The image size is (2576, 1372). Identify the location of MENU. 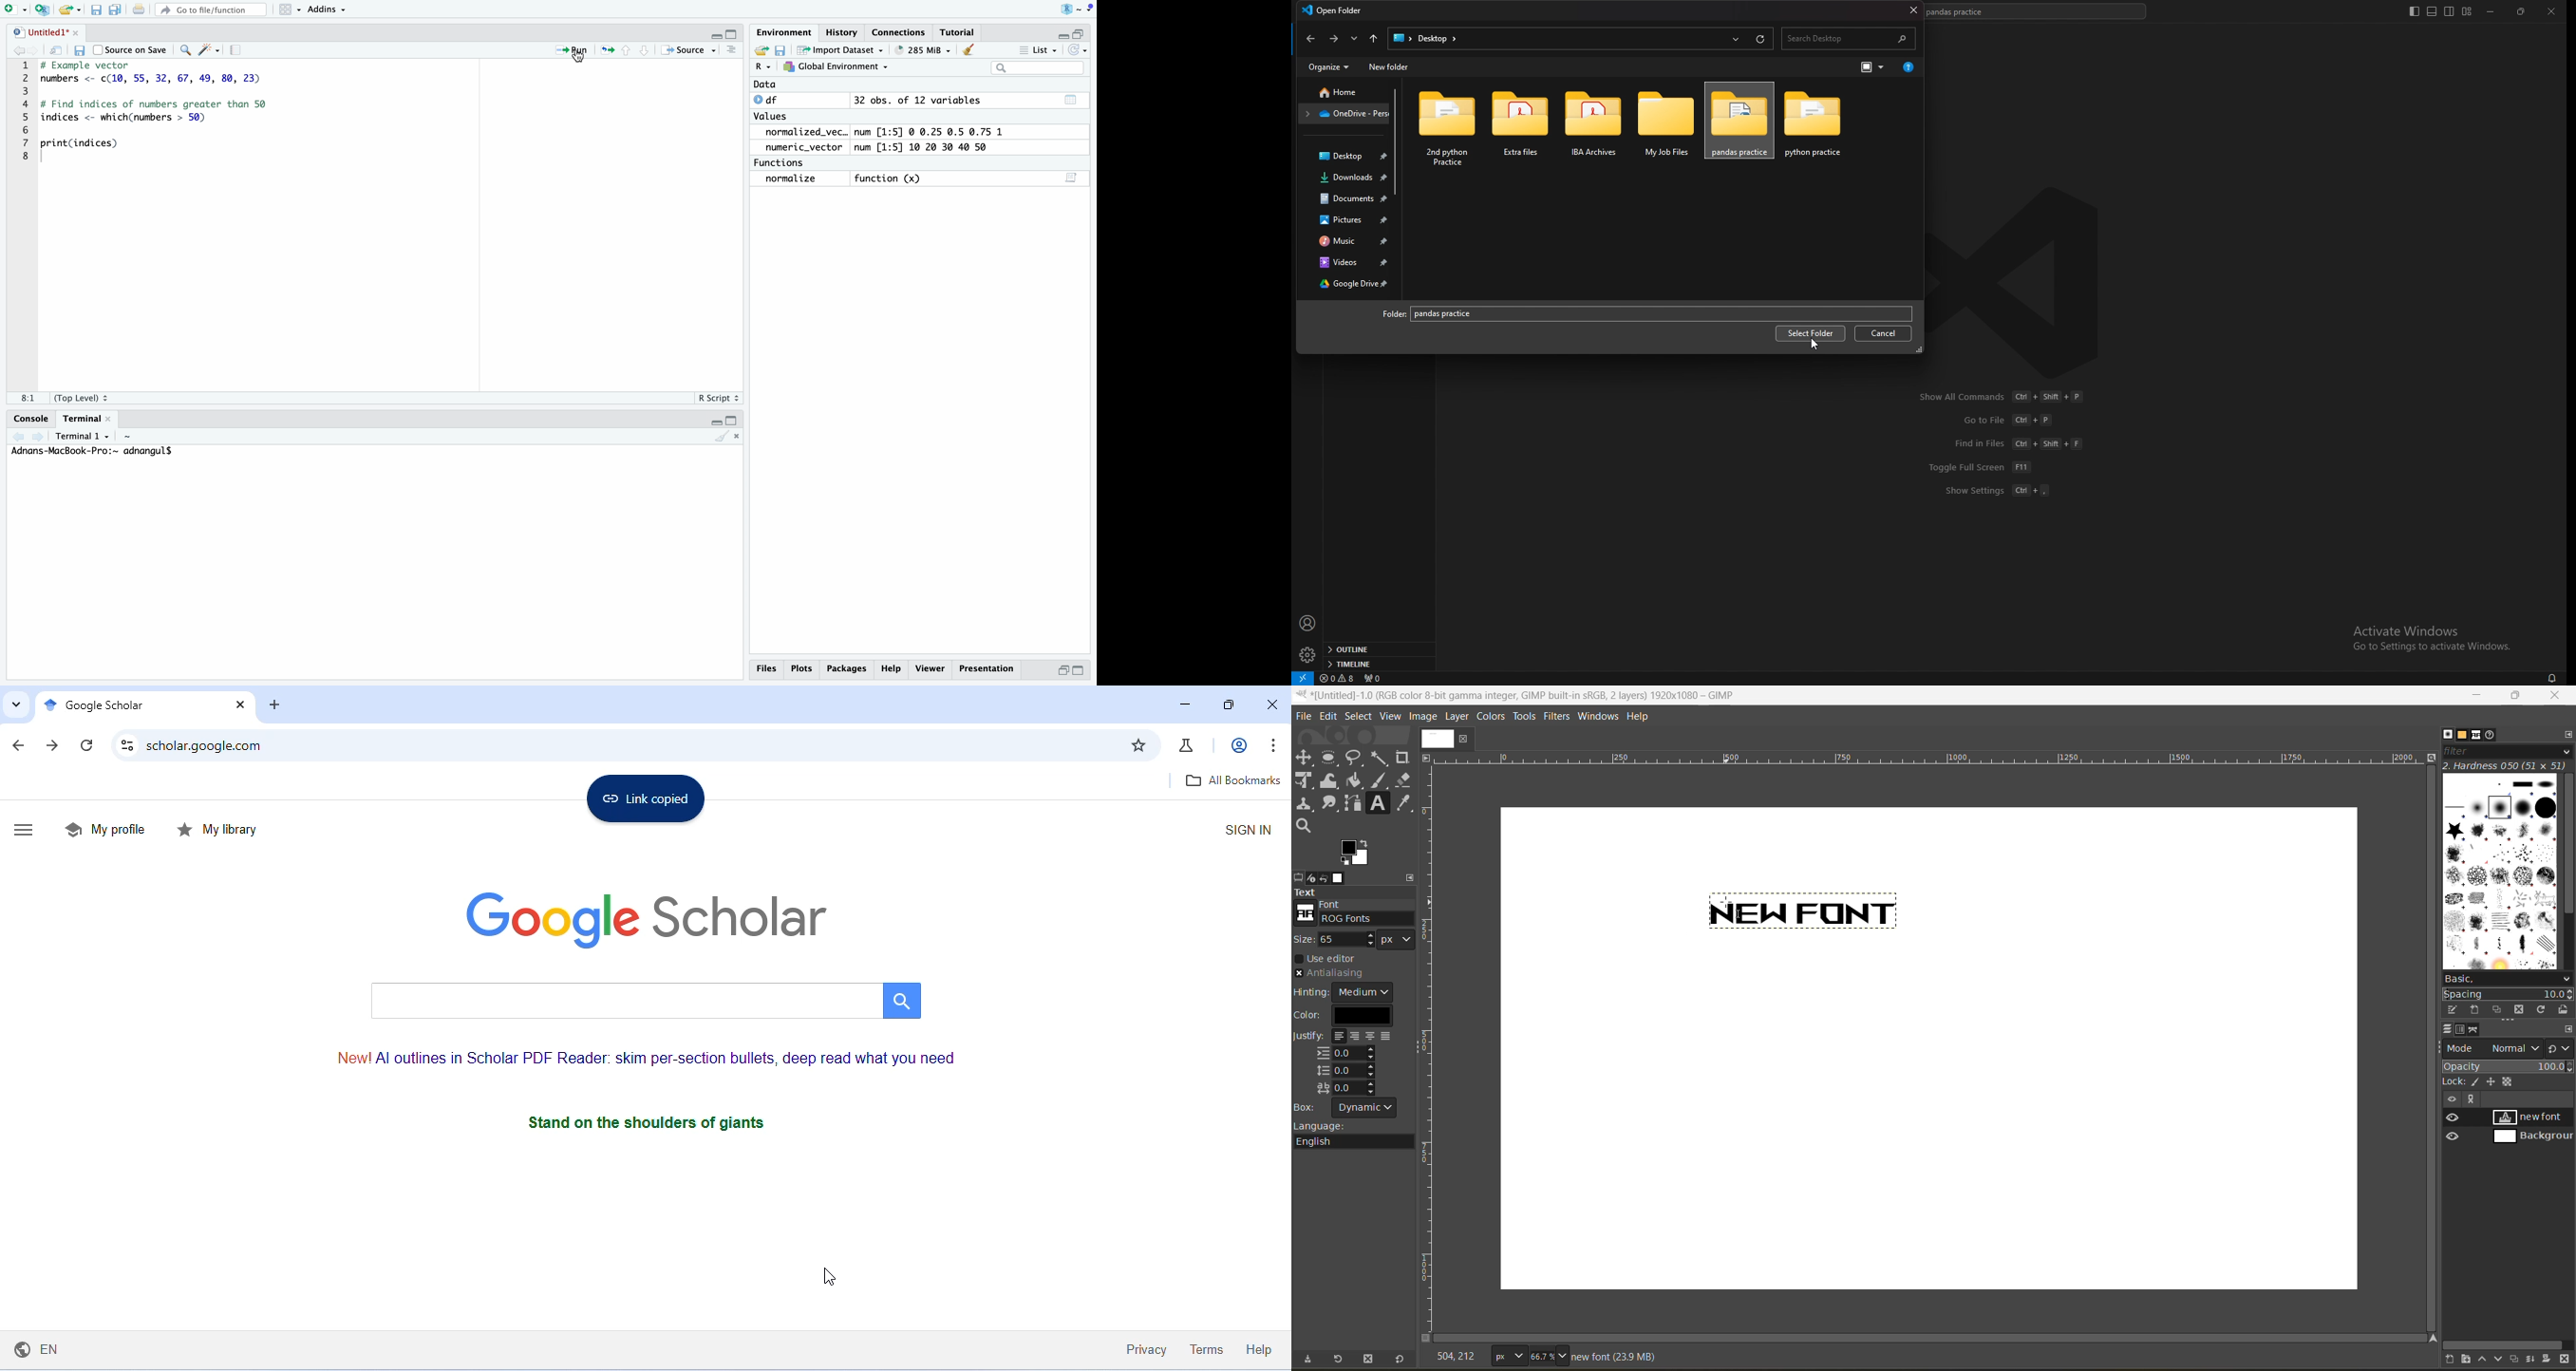
(731, 54).